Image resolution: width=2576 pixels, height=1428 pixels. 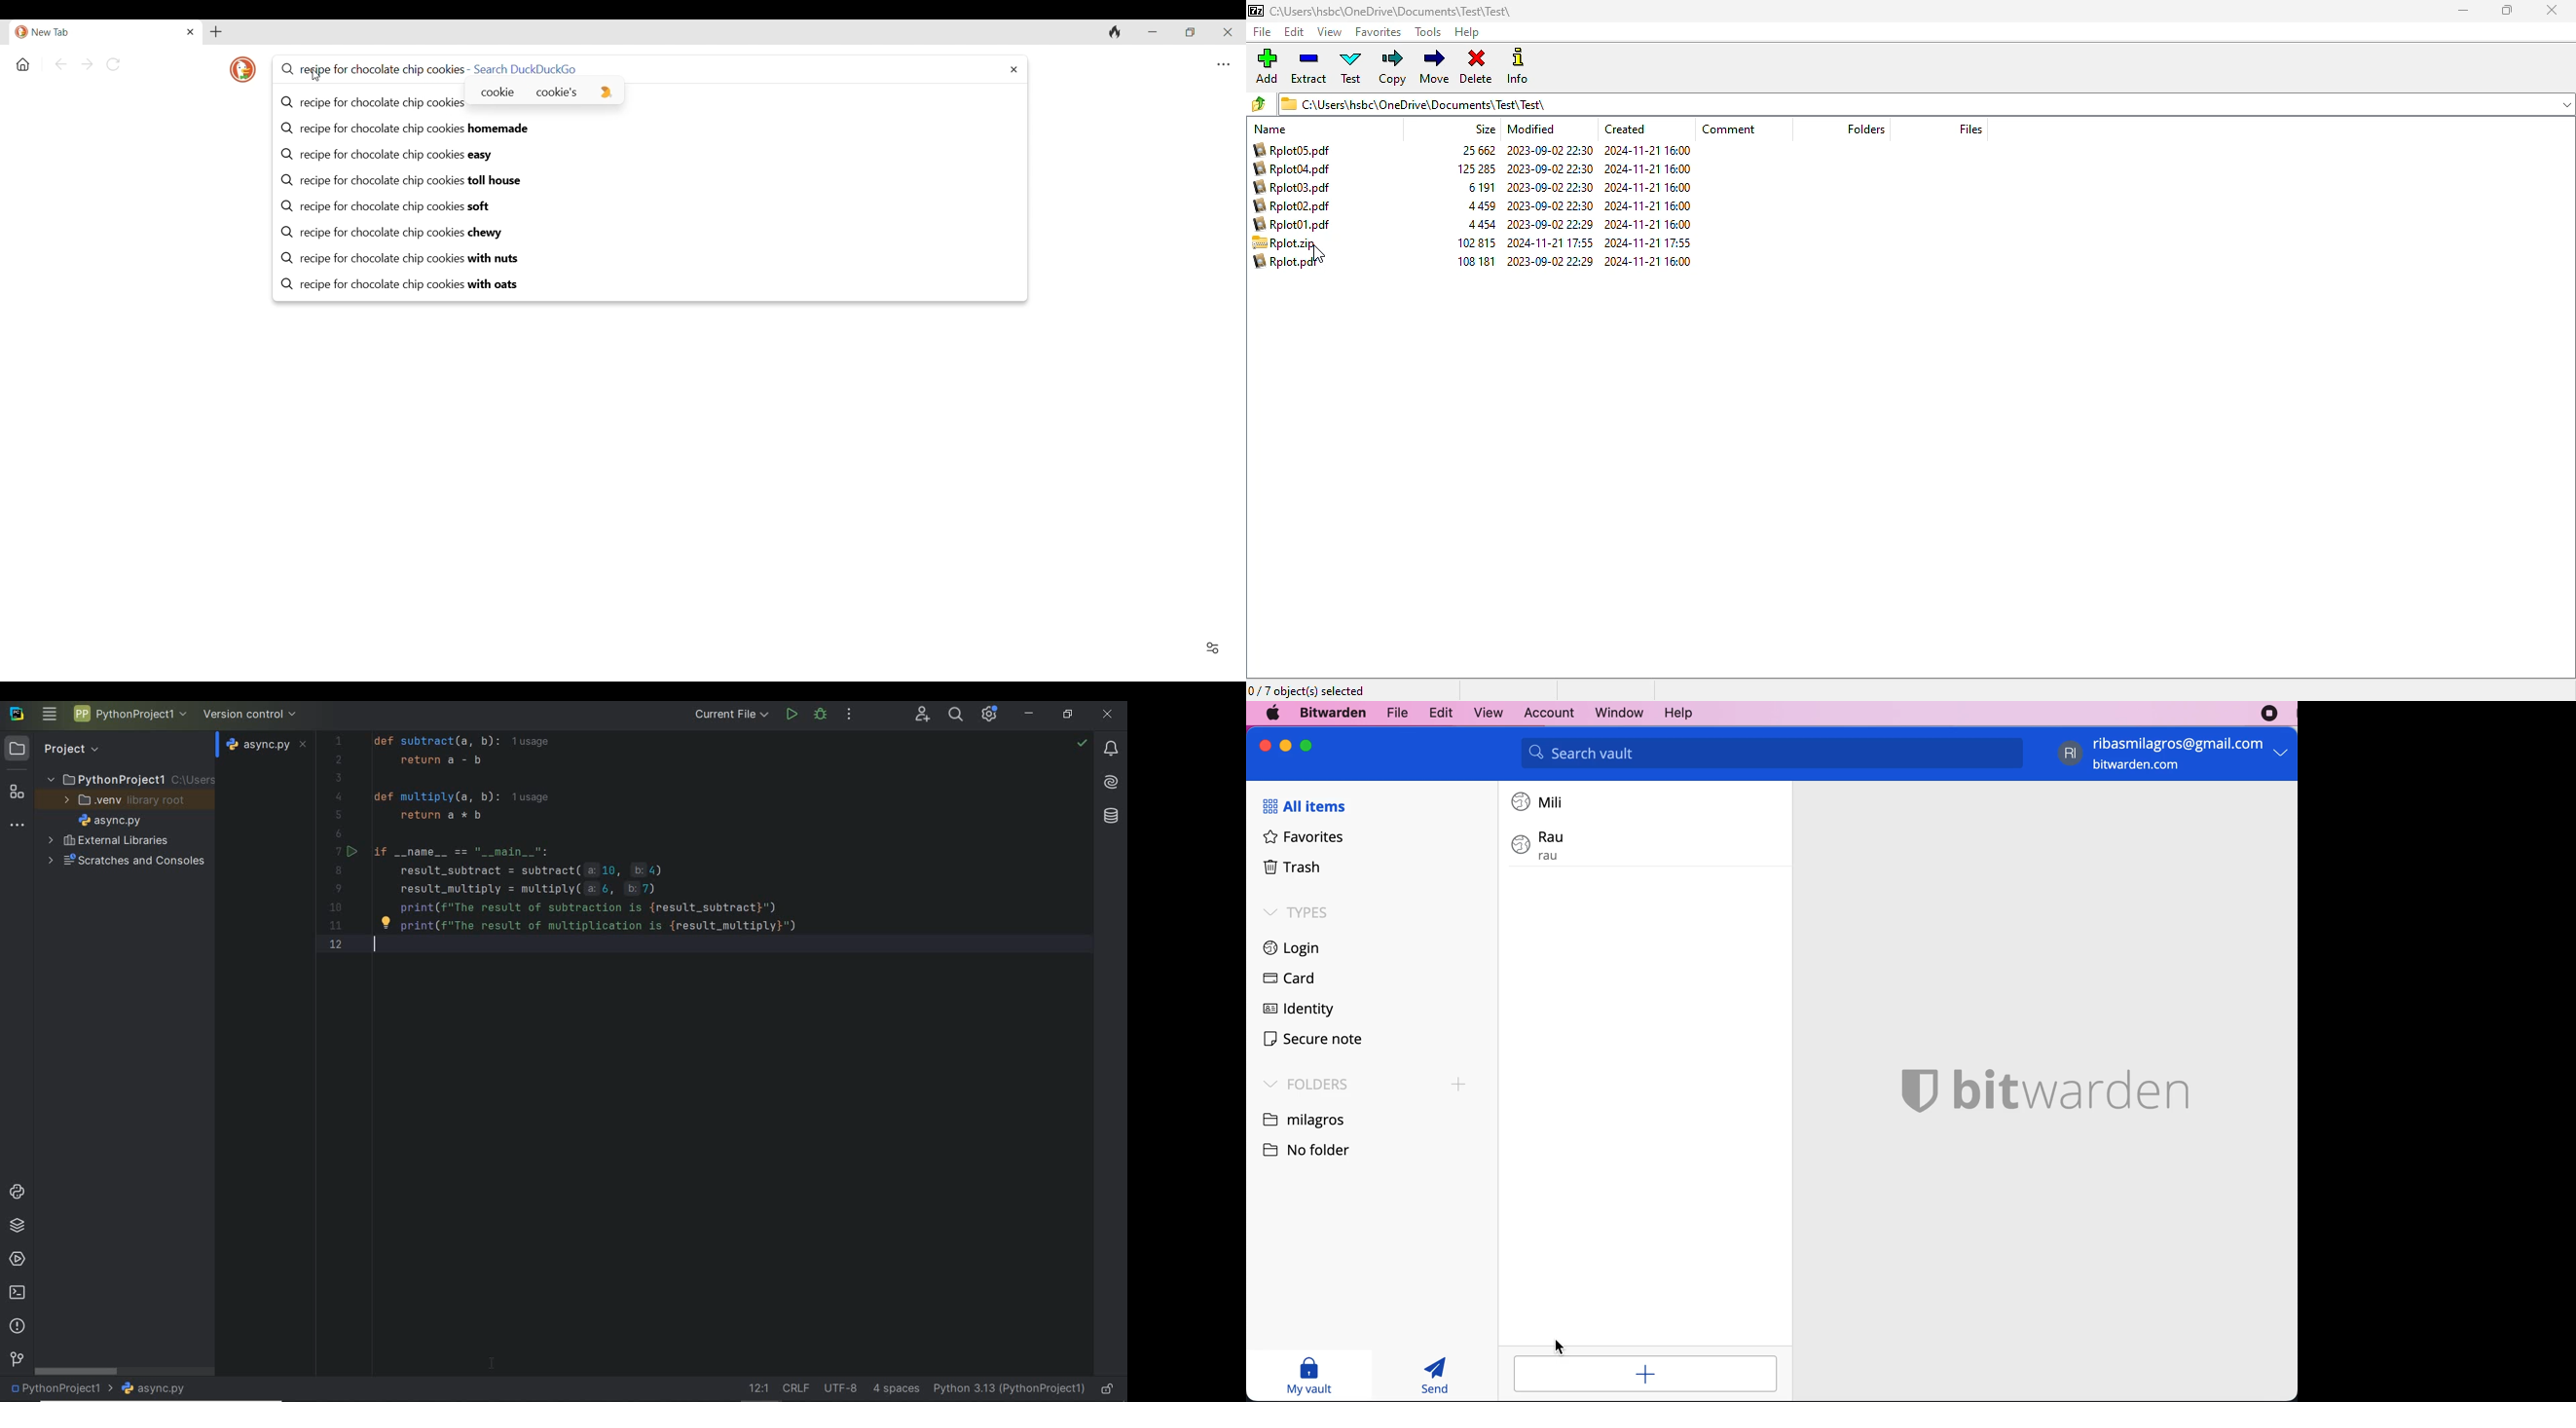 What do you see at coordinates (2508, 10) in the screenshot?
I see `maximize` at bounding box center [2508, 10].